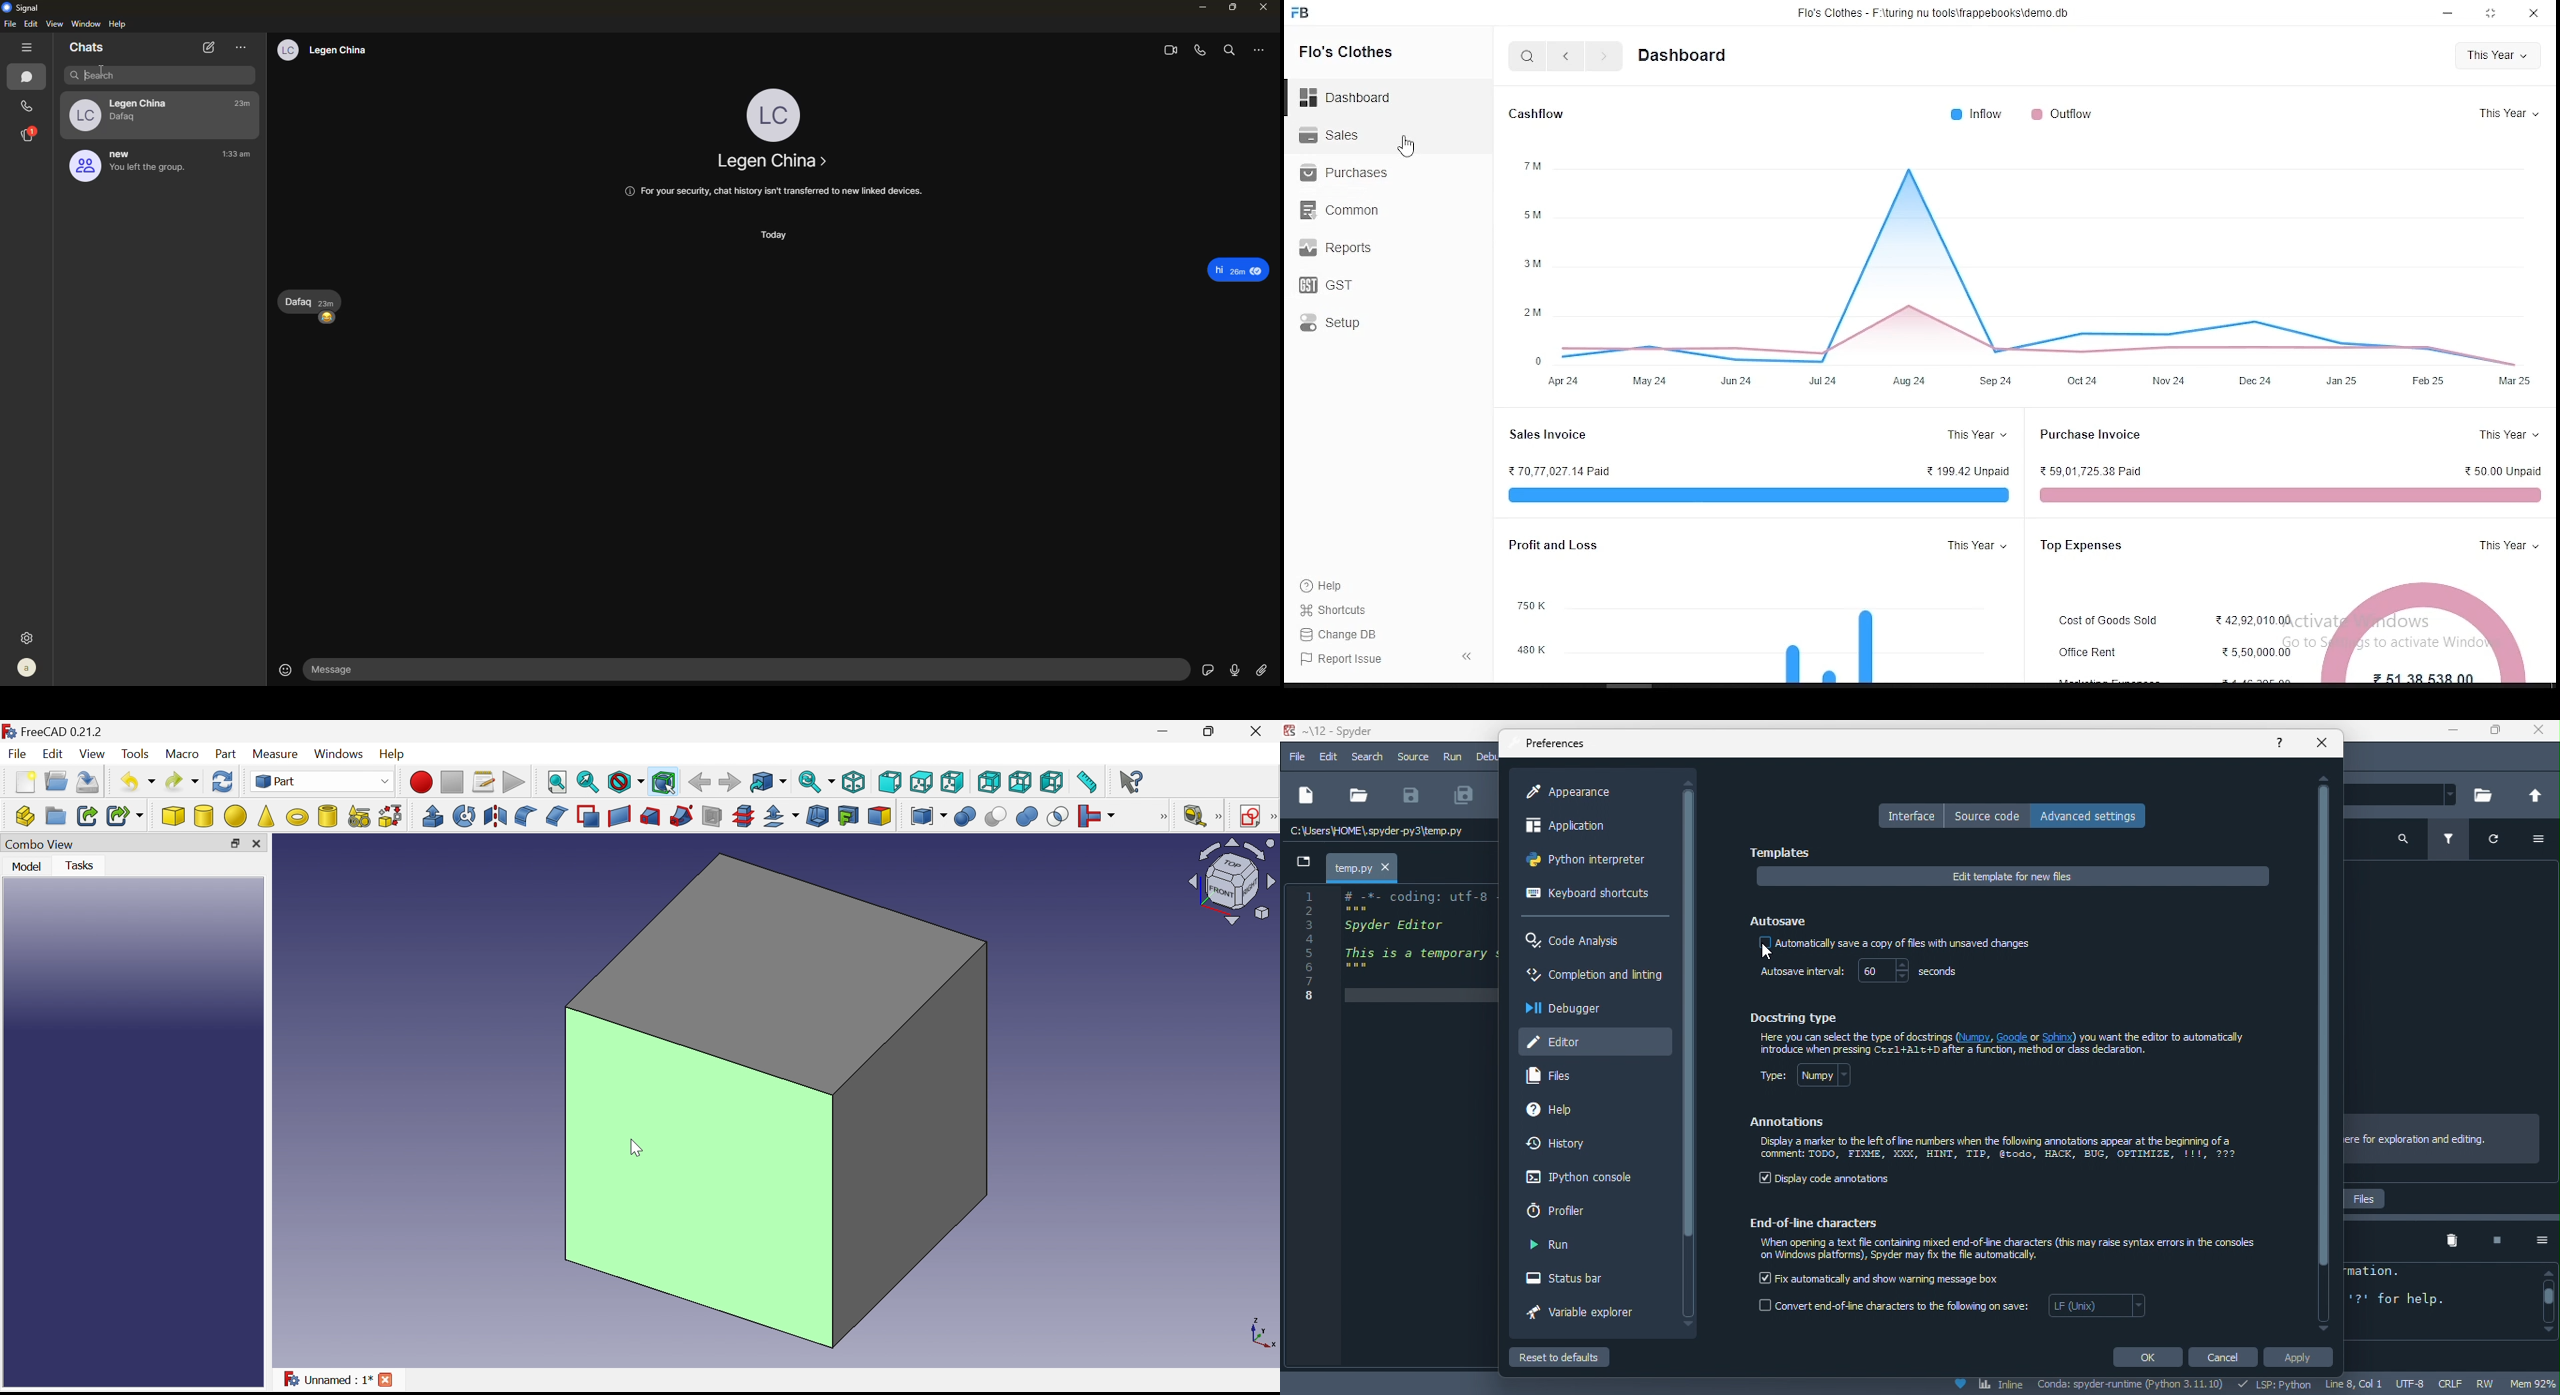  Describe the element at coordinates (1799, 1017) in the screenshot. I see `docstring` at that location.